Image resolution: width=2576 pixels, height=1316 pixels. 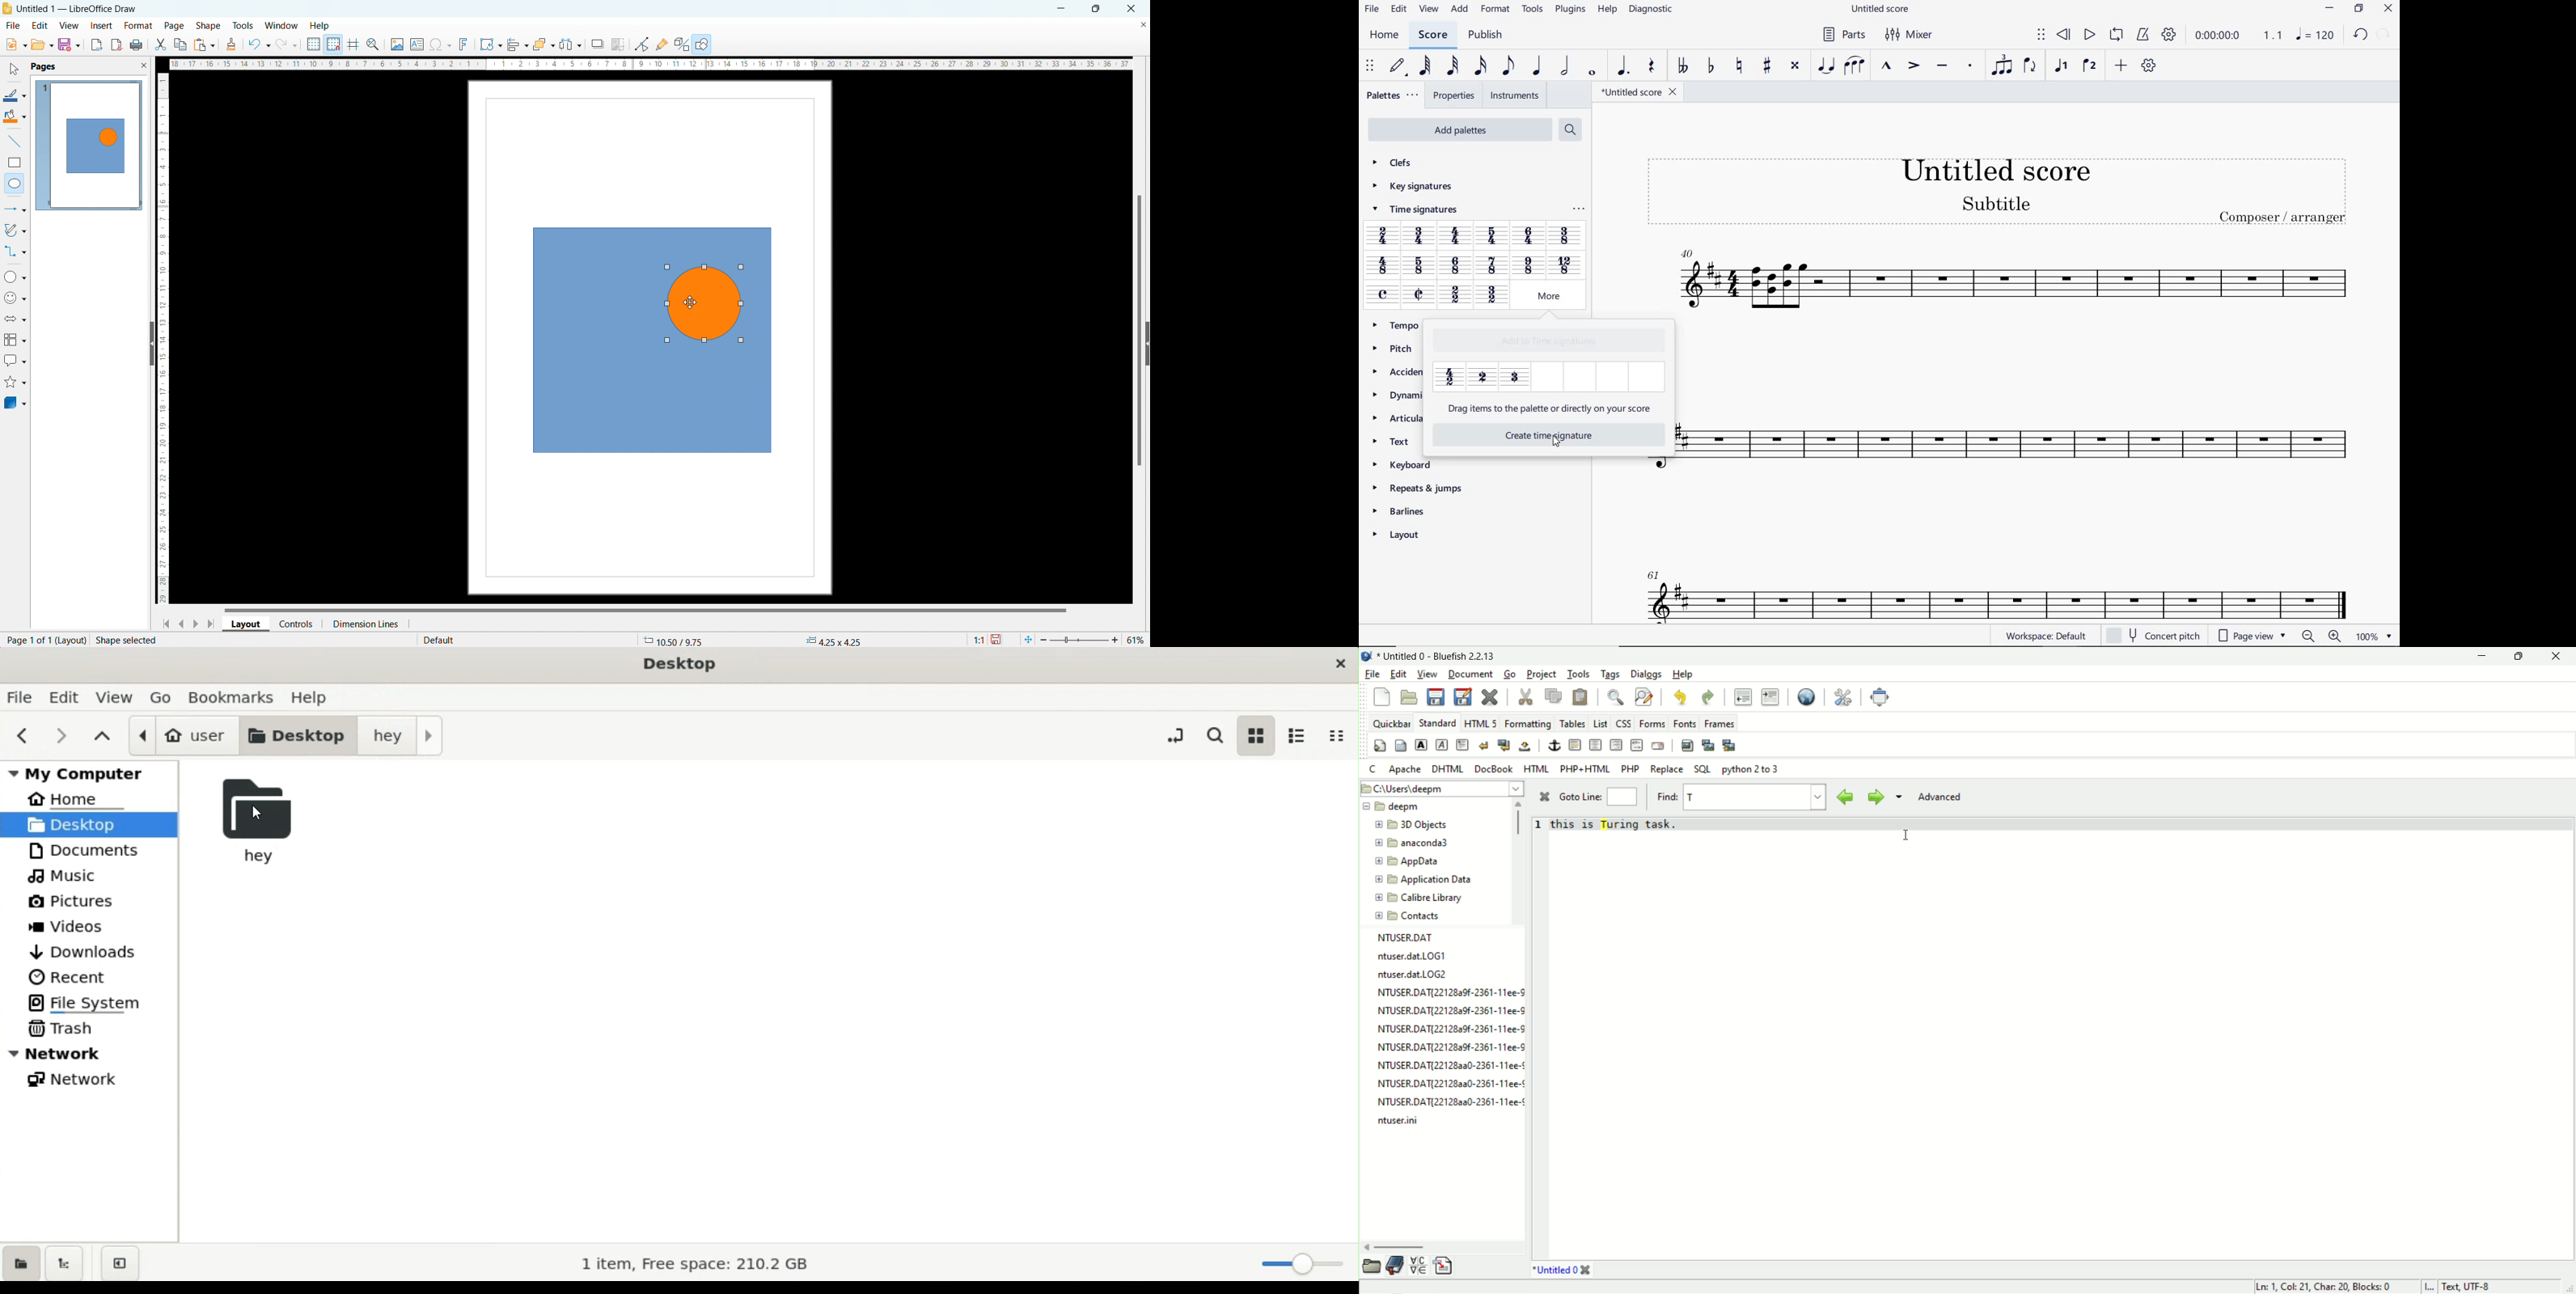 I want to click on editor, so click(x=2064, y=1047).